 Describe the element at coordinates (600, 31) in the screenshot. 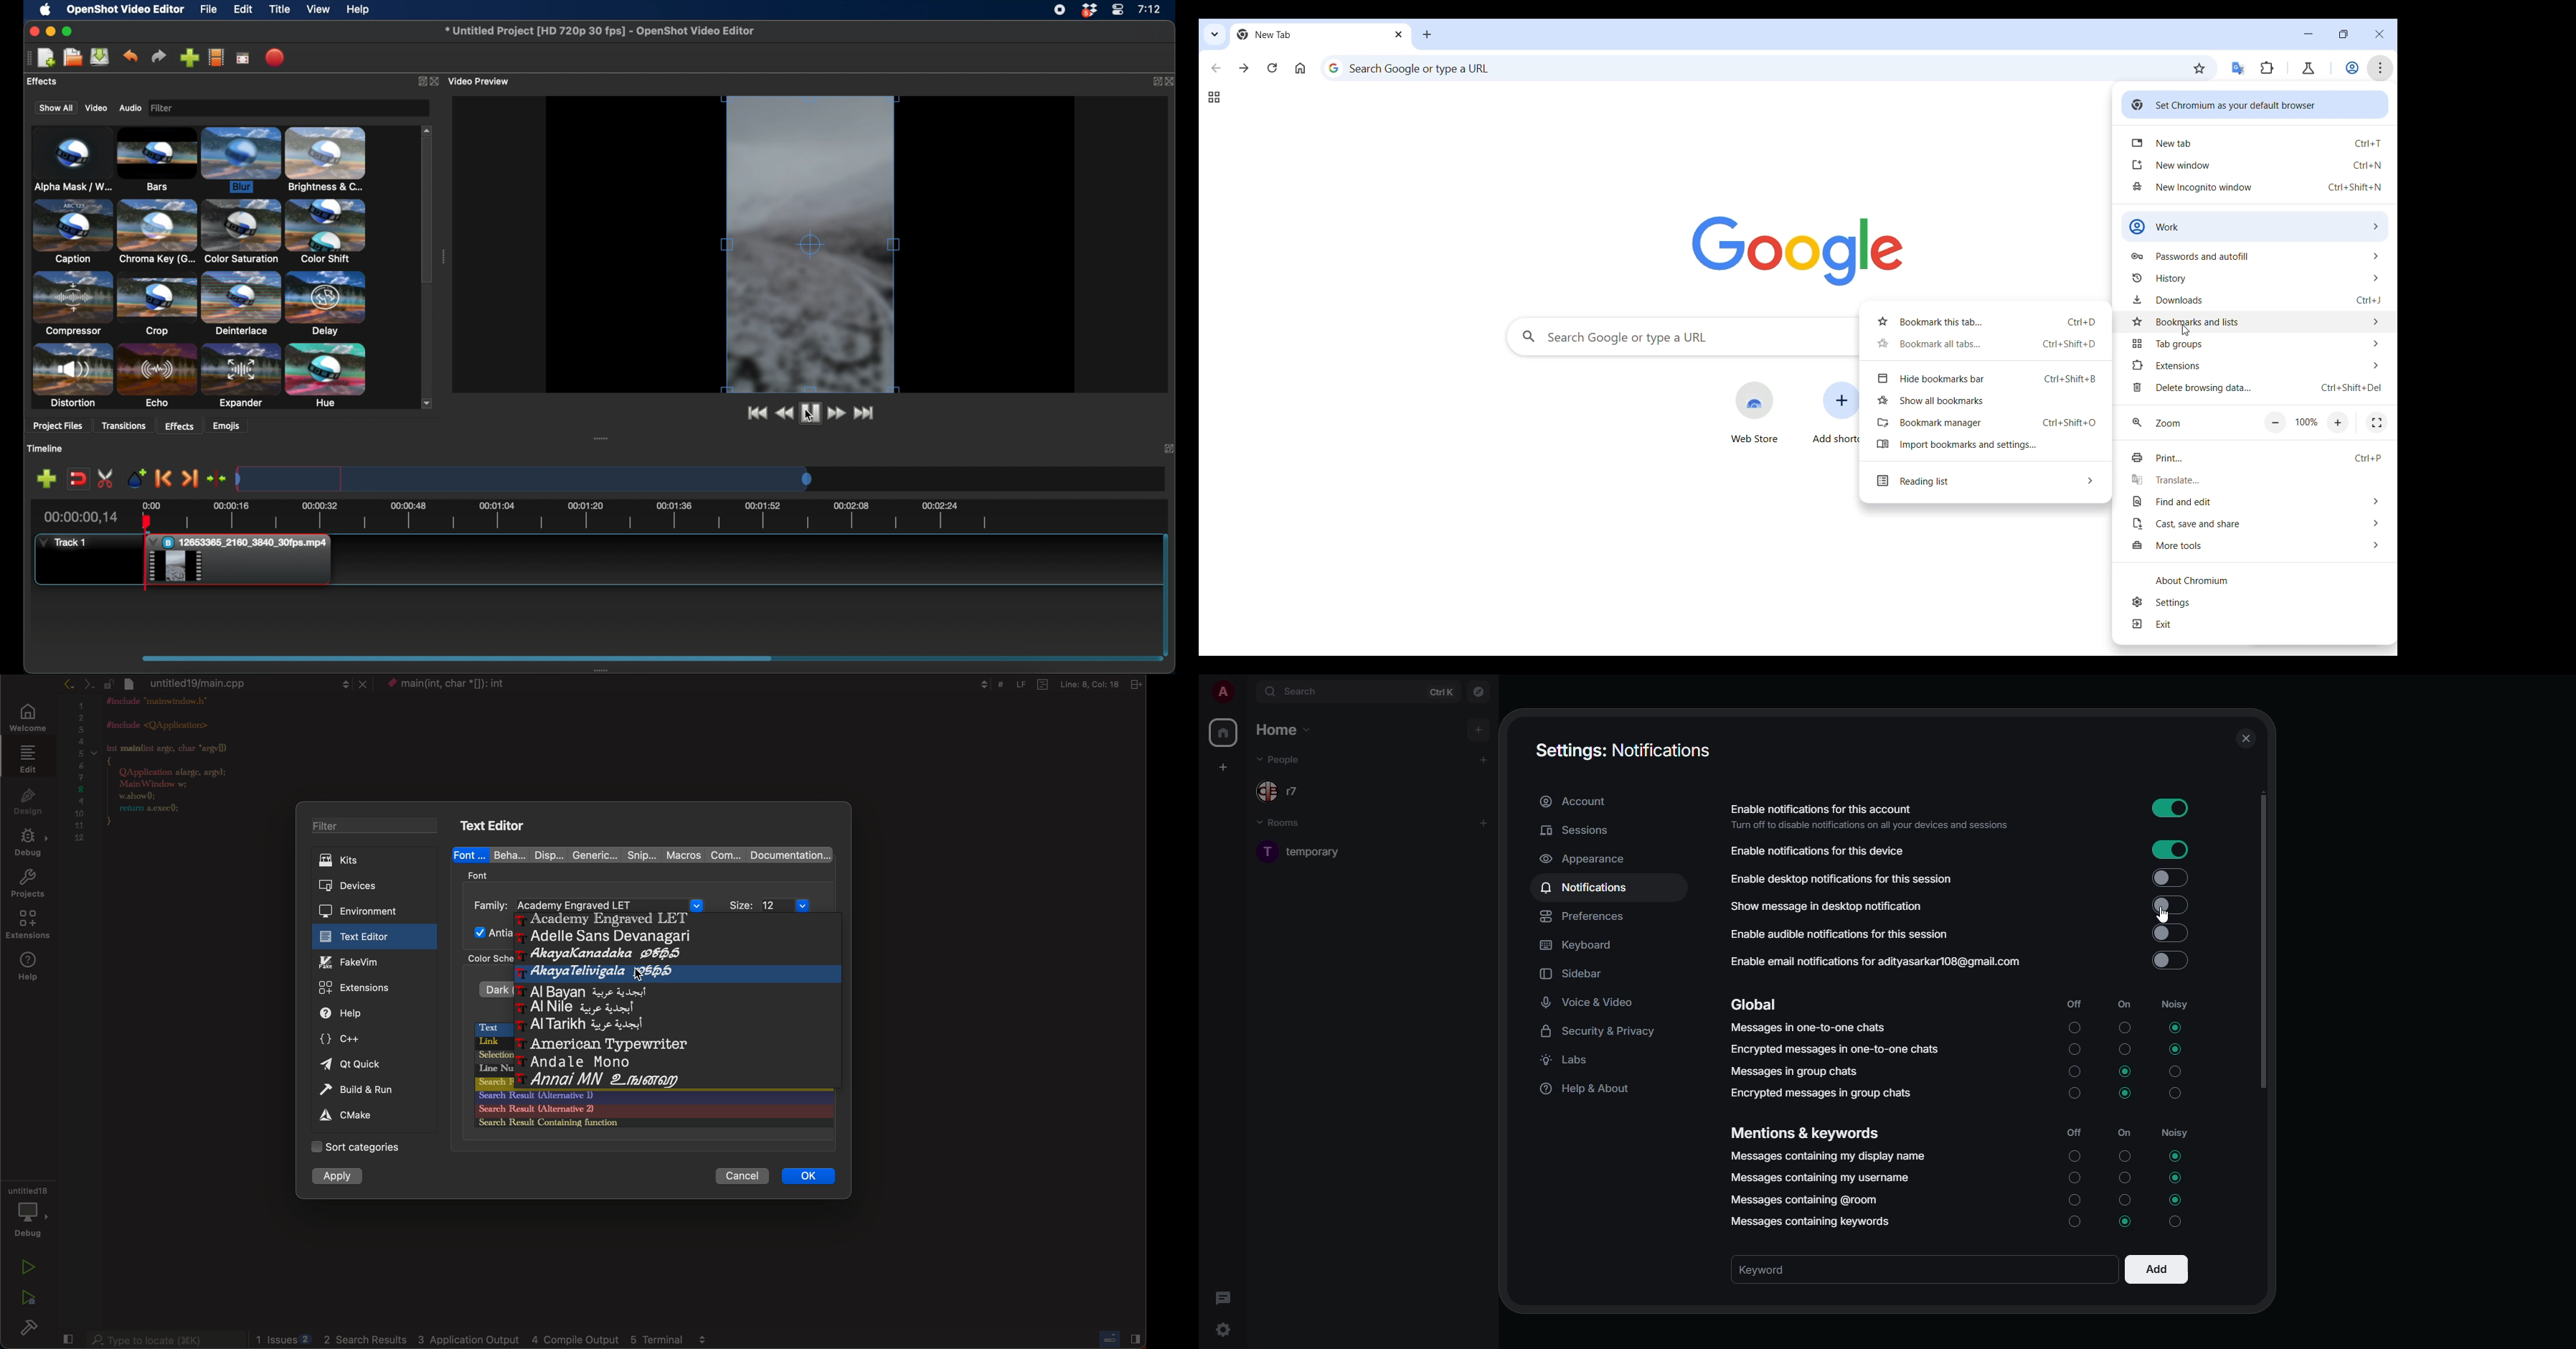

I see `file name` at that location.